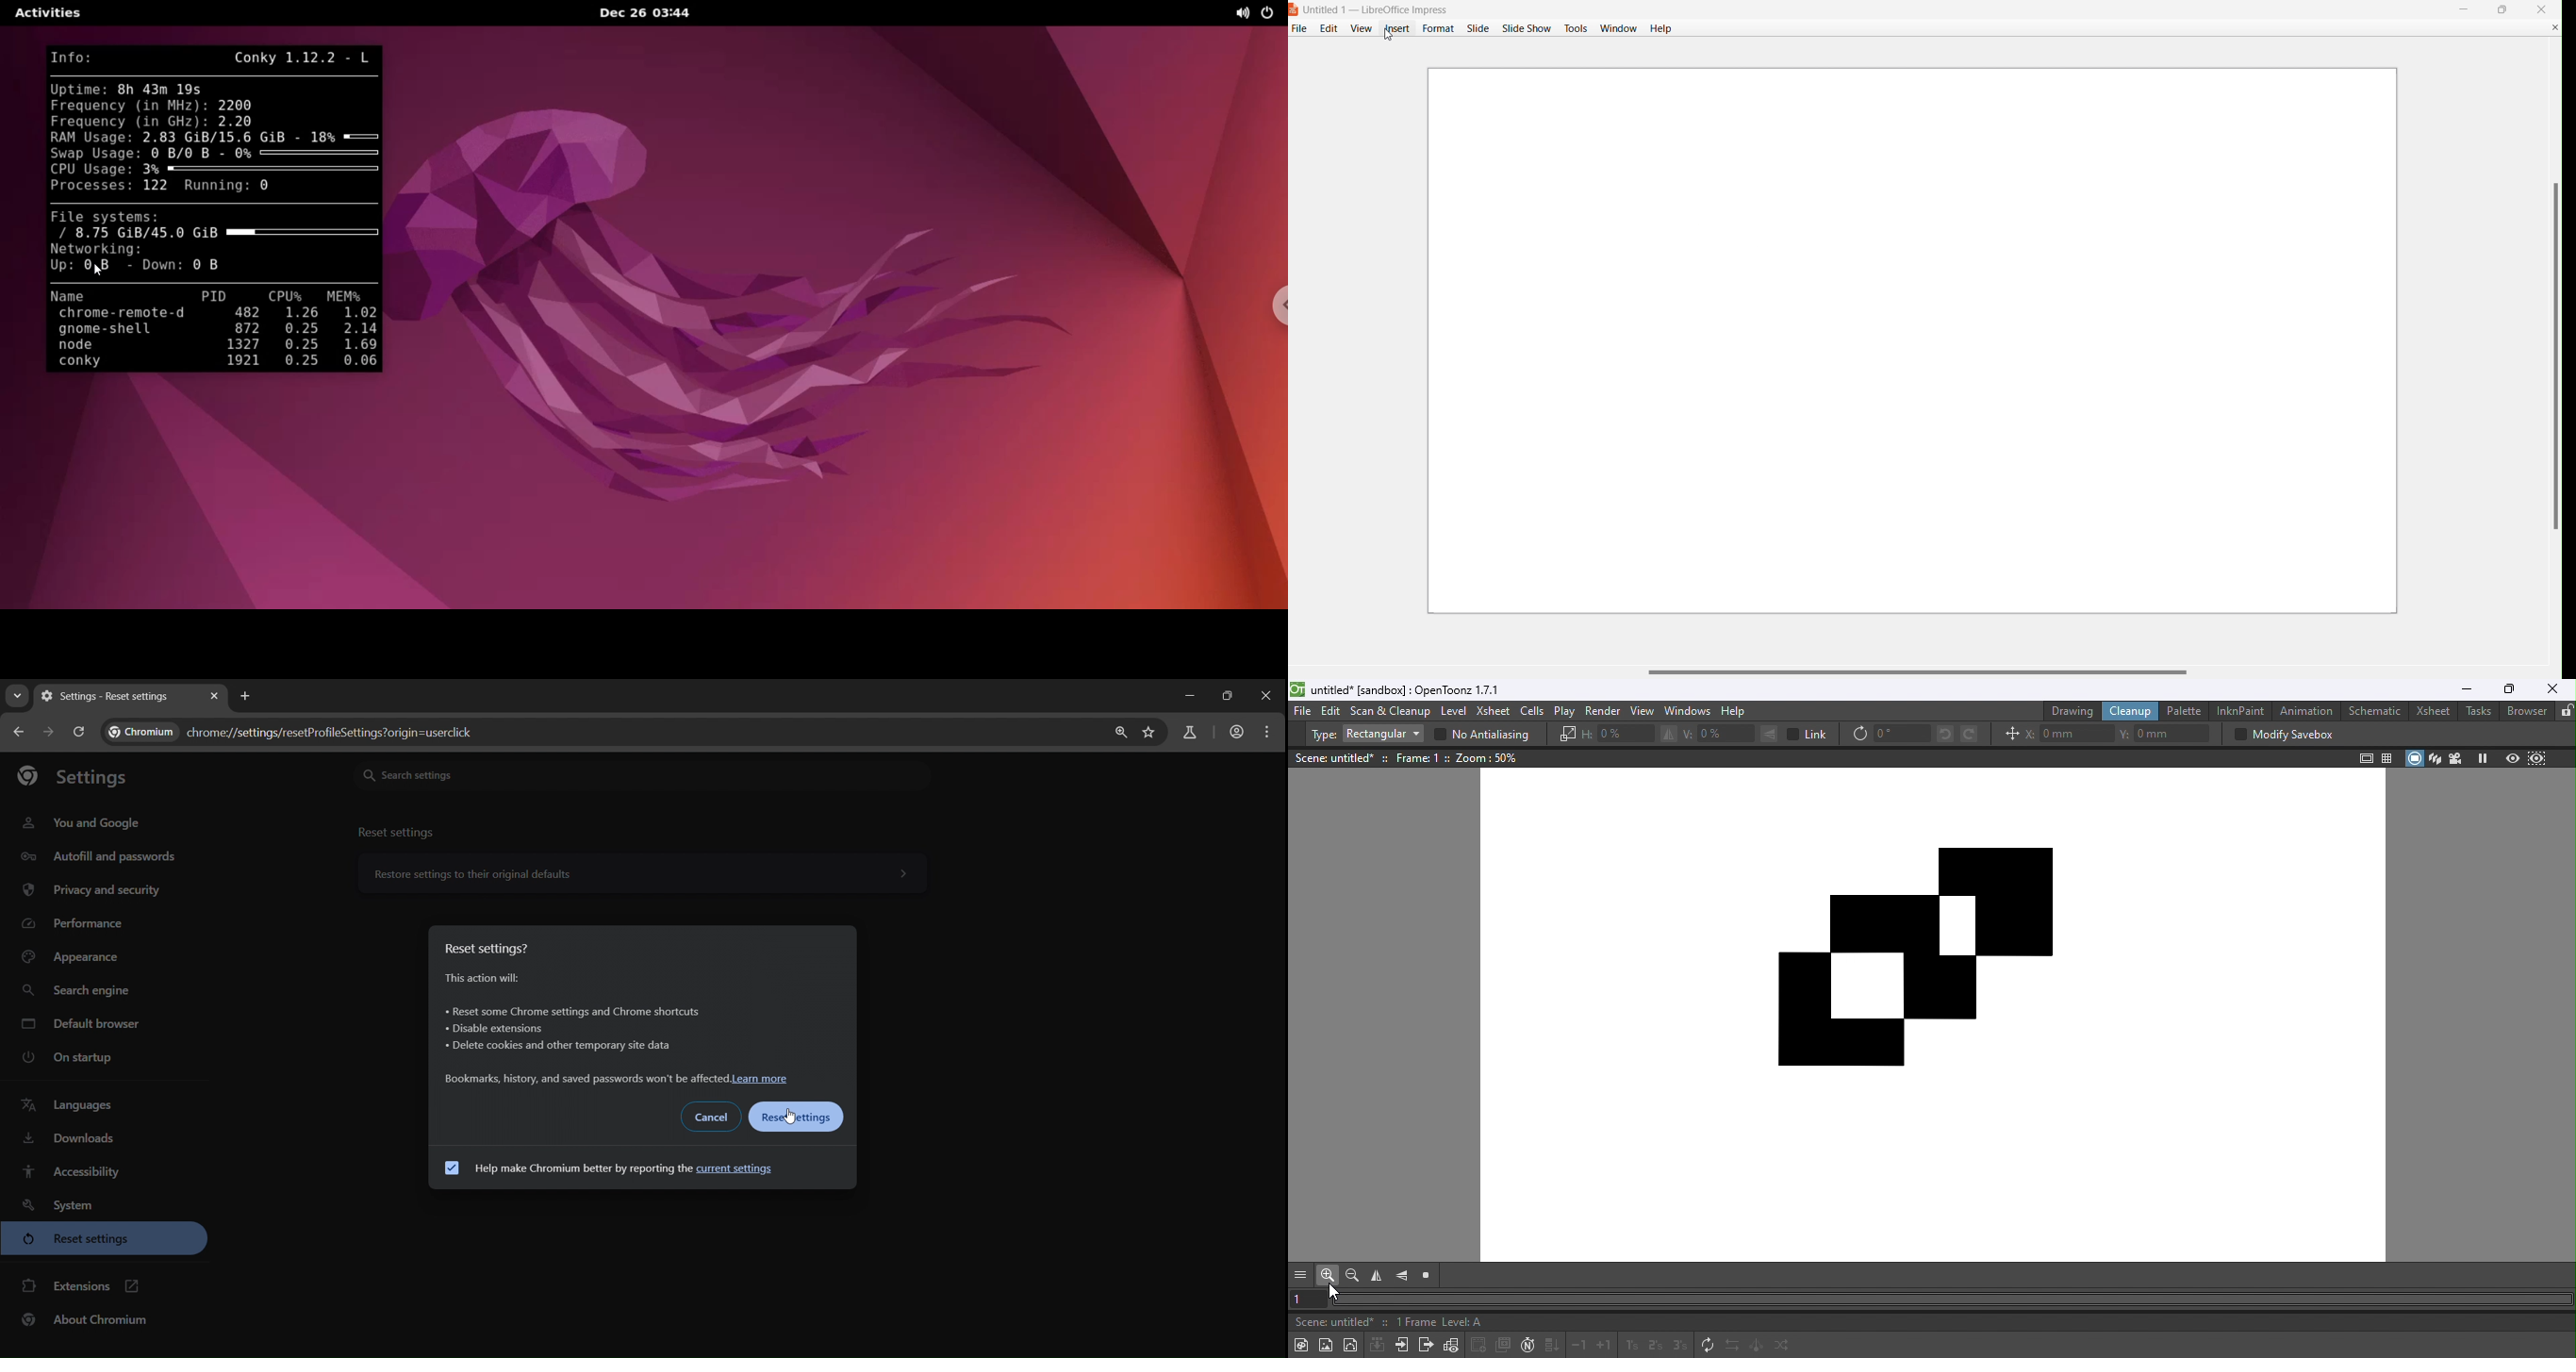 The image size is (2576, 1372). Describe the element at coordinates (1375, 1276) in the screenshot. I see `Flip horizontally` at that location.